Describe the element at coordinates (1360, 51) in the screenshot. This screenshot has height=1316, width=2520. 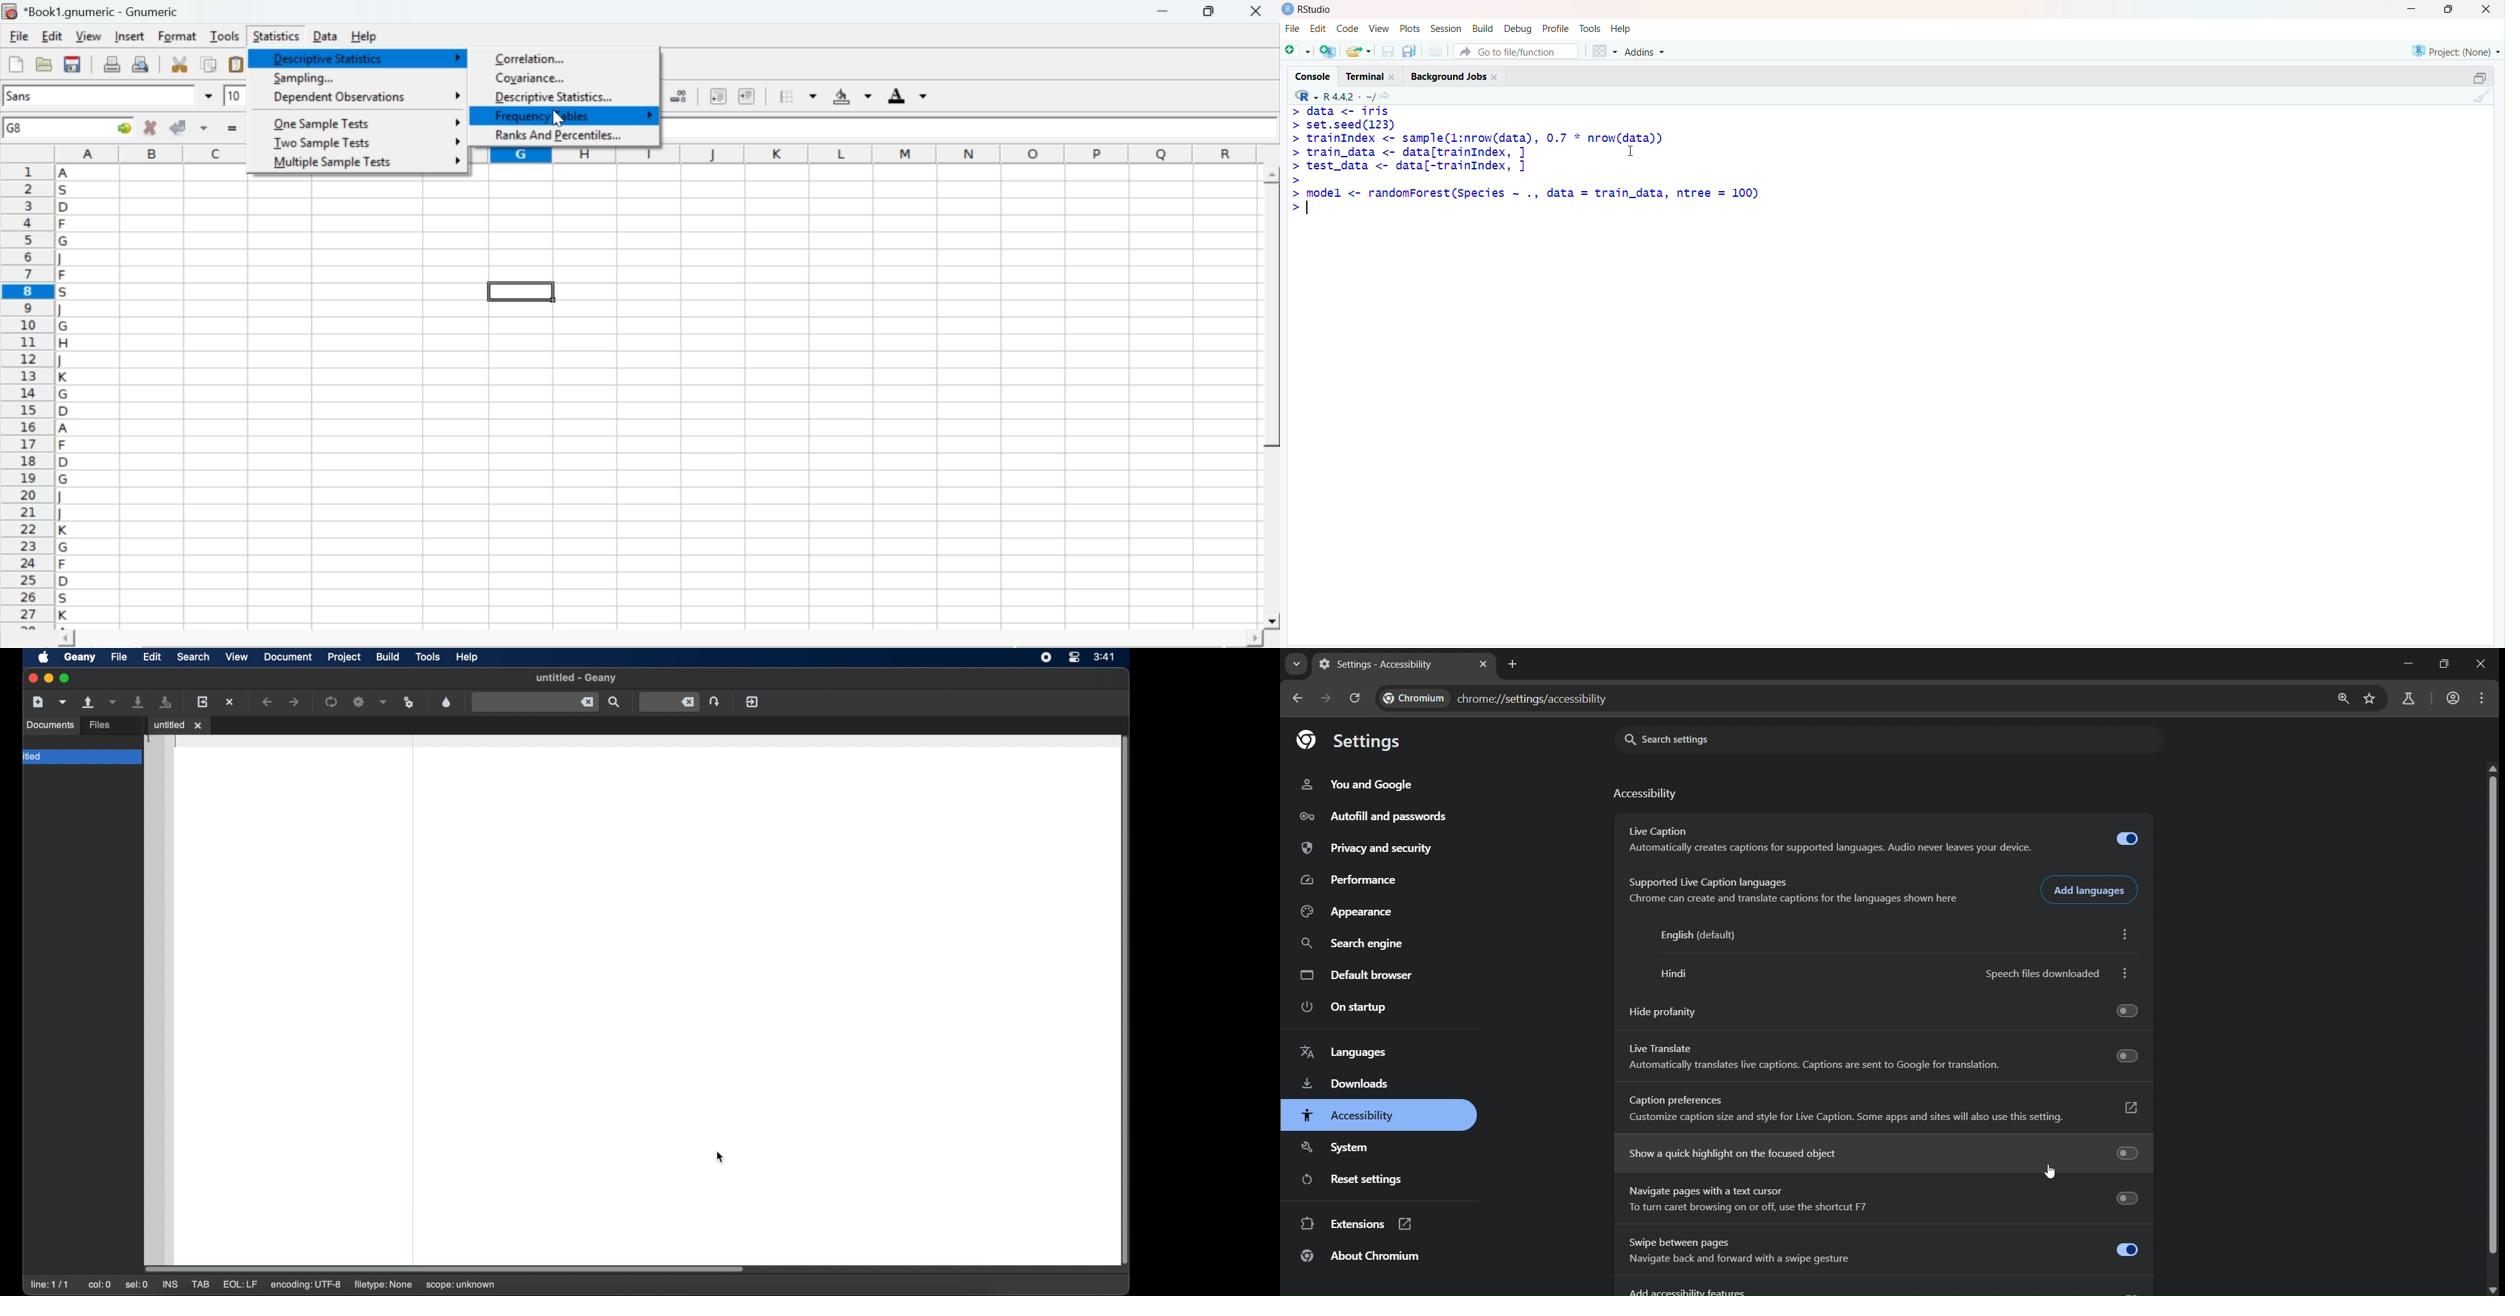
I see `Open an existing file (Ctrl + O)` at that location.